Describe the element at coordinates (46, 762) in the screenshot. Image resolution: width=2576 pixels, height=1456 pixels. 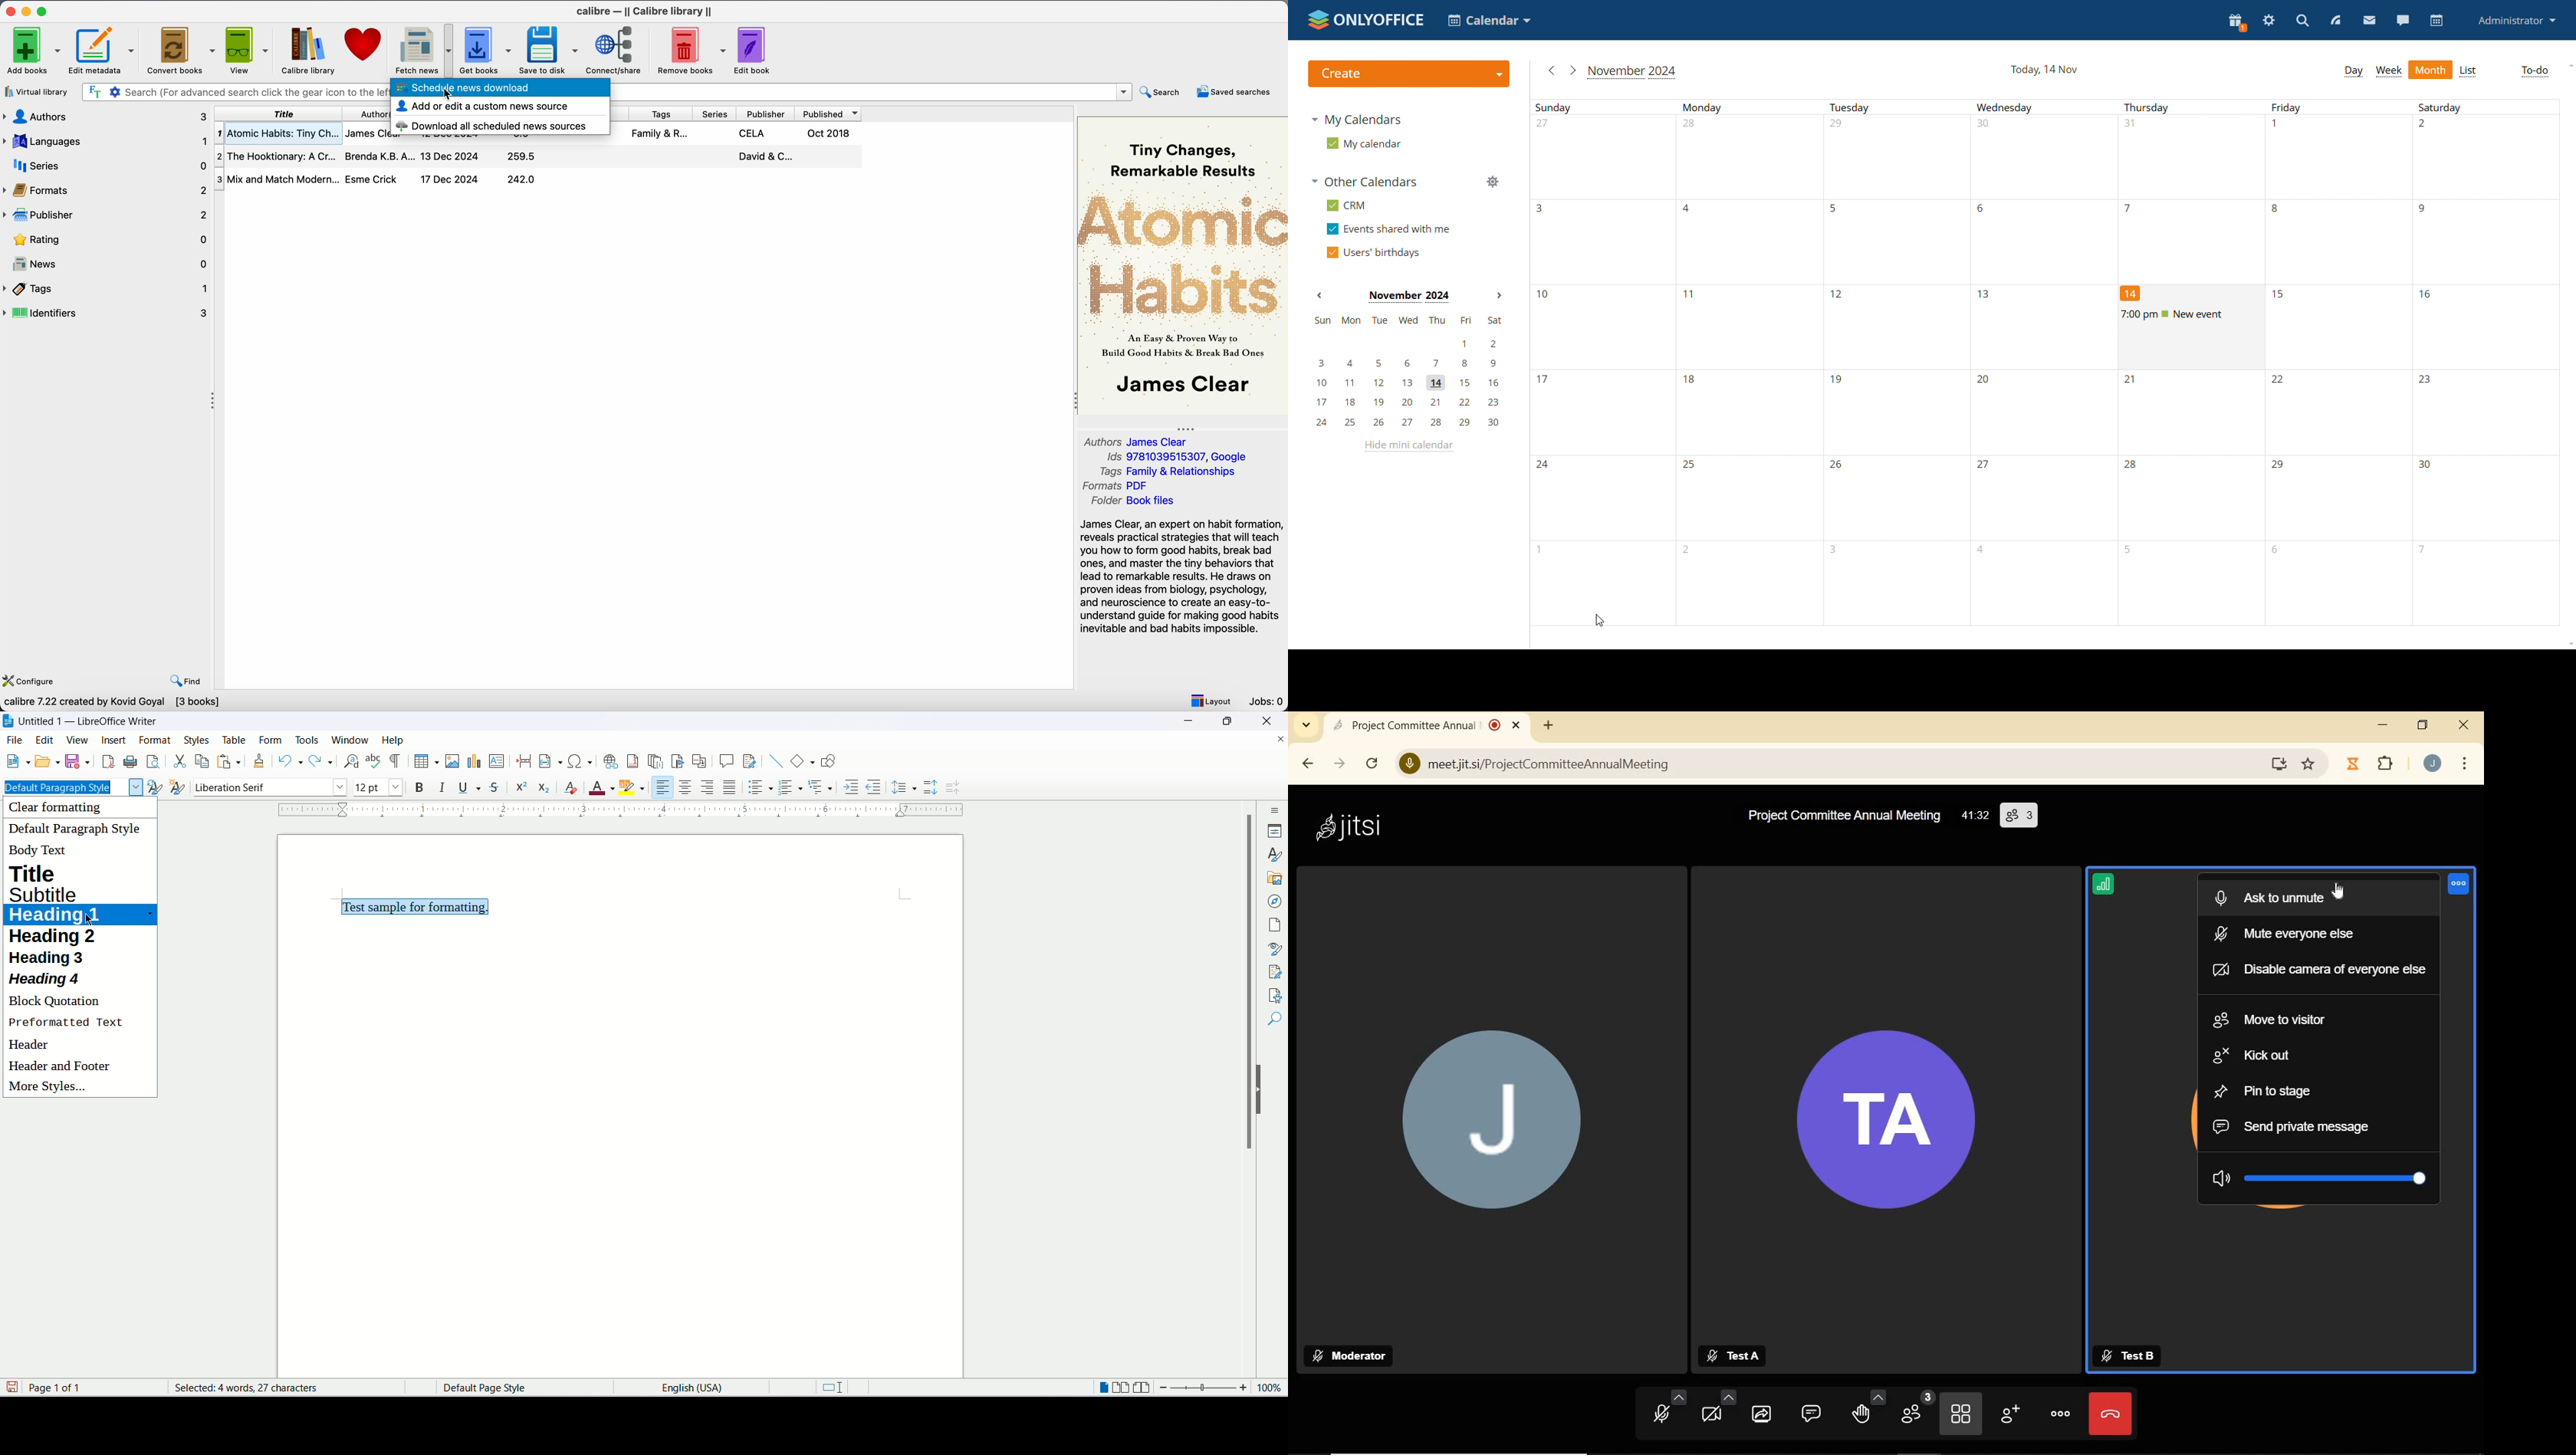
I see `open` at that location.